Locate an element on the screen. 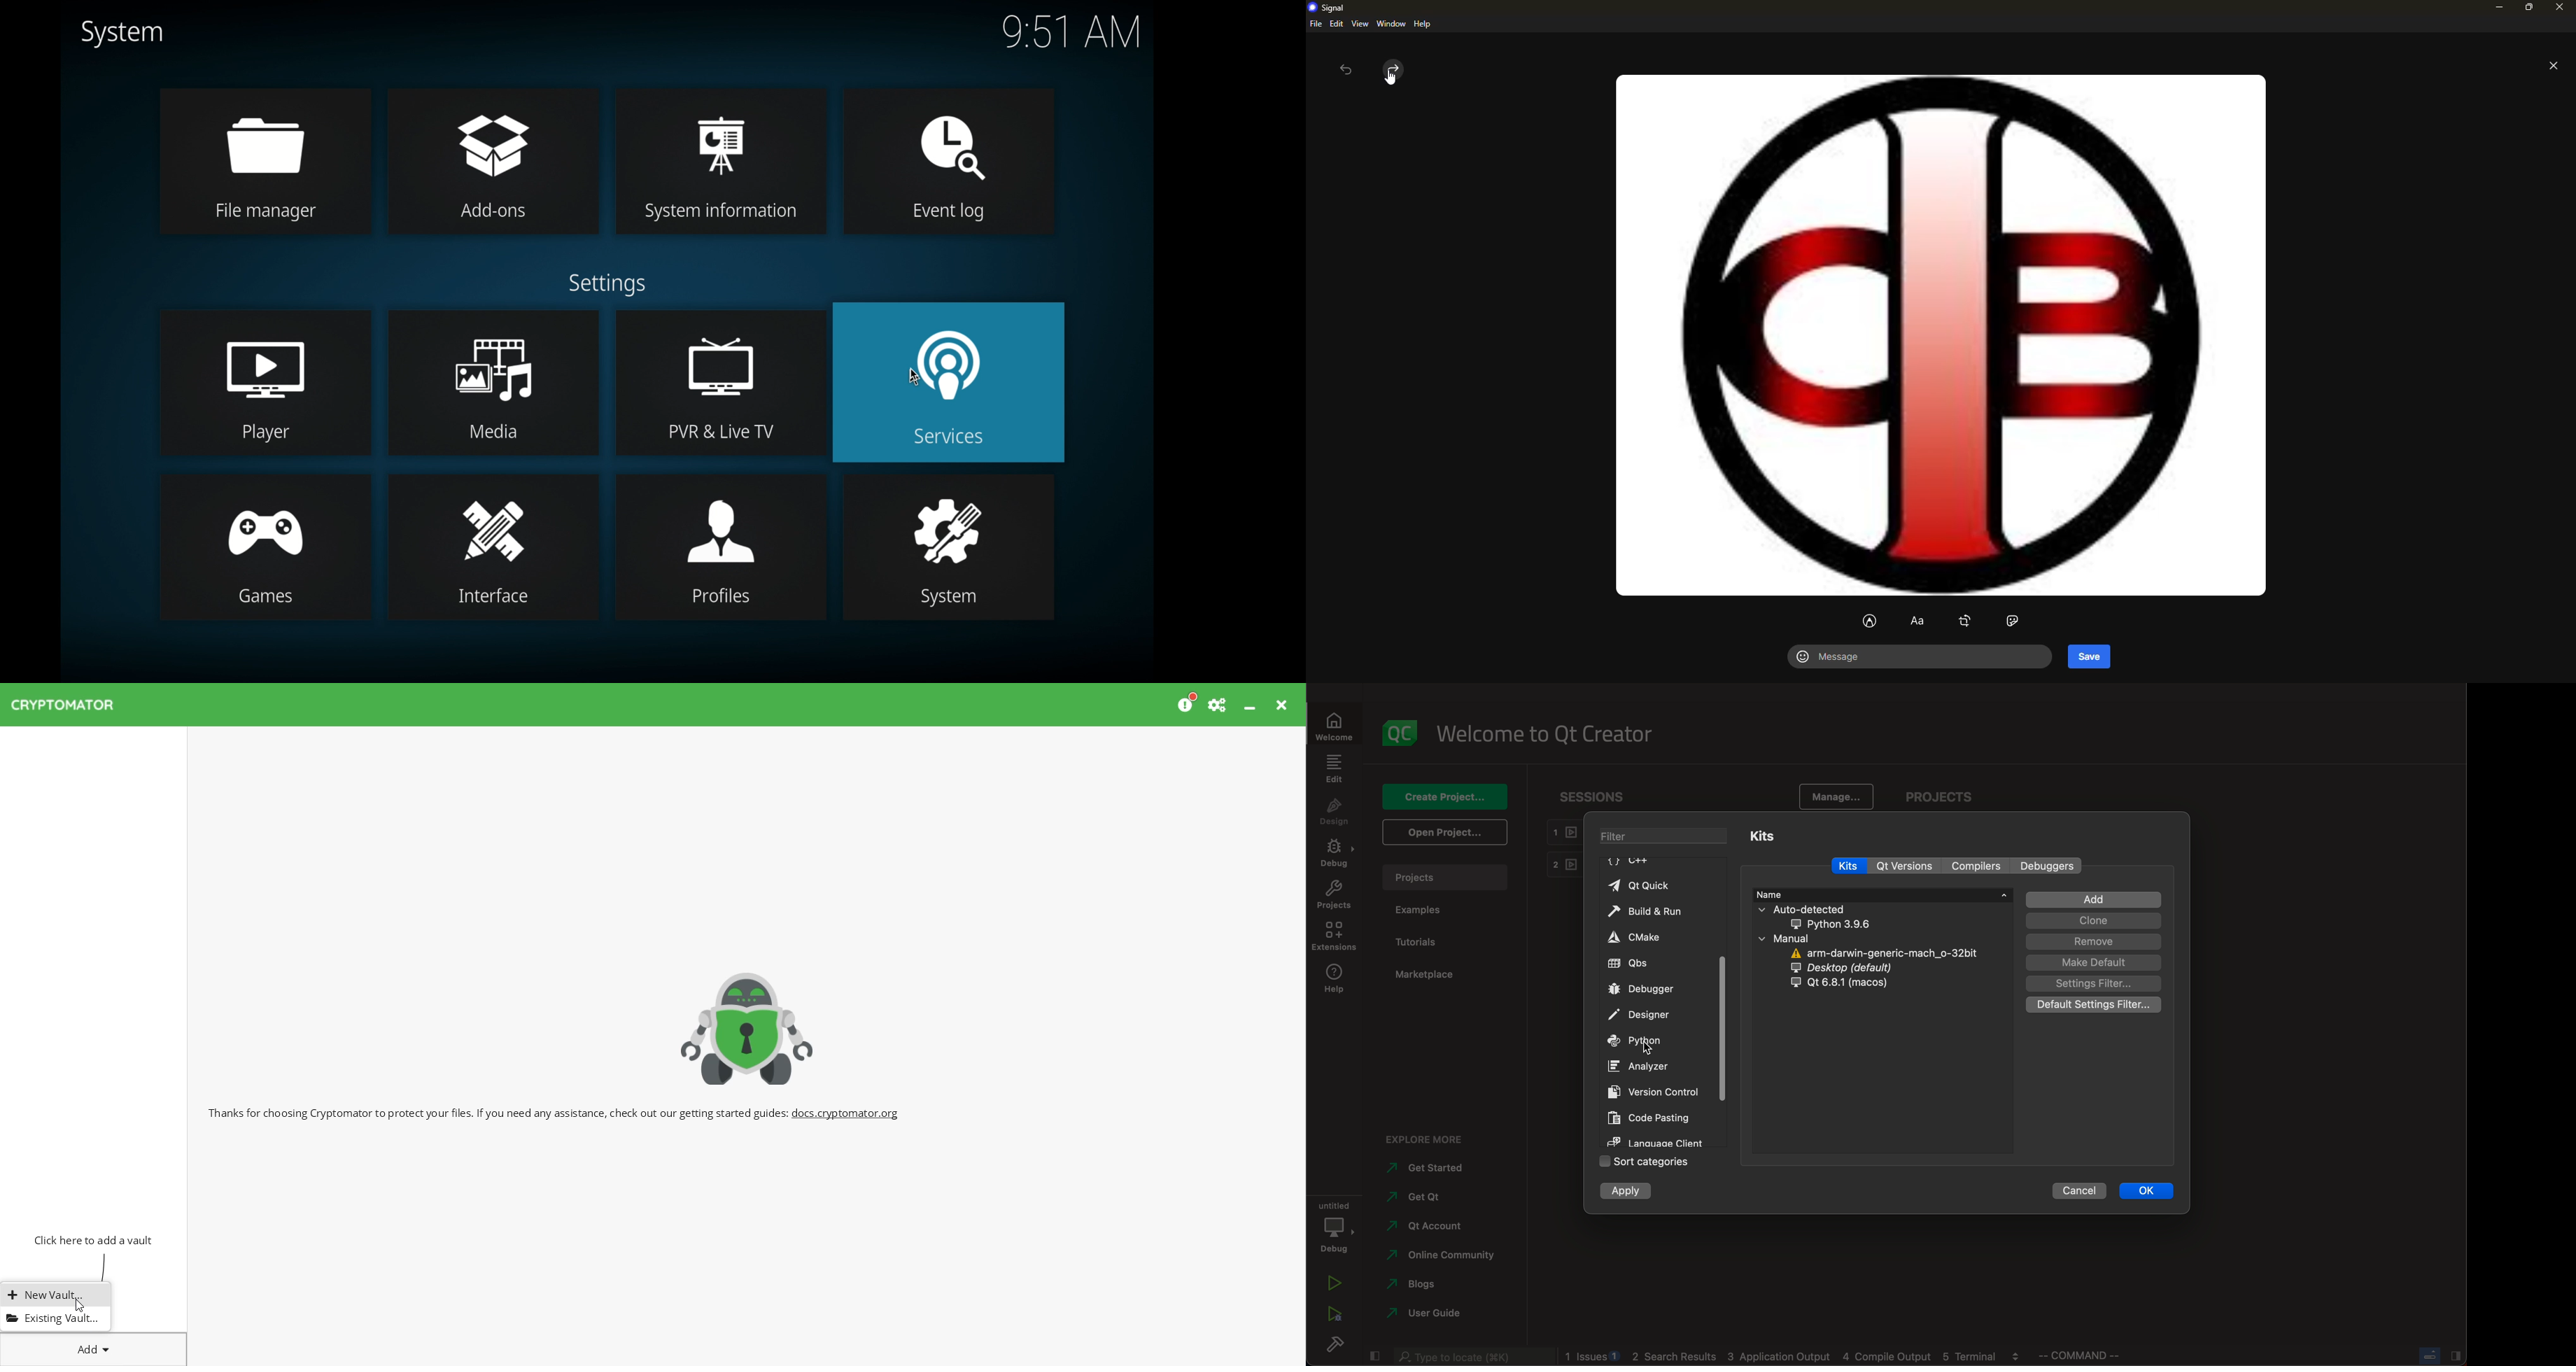 The height and width of the screenshot is (1372, 2576). close is located at coordinates (2554, 68).